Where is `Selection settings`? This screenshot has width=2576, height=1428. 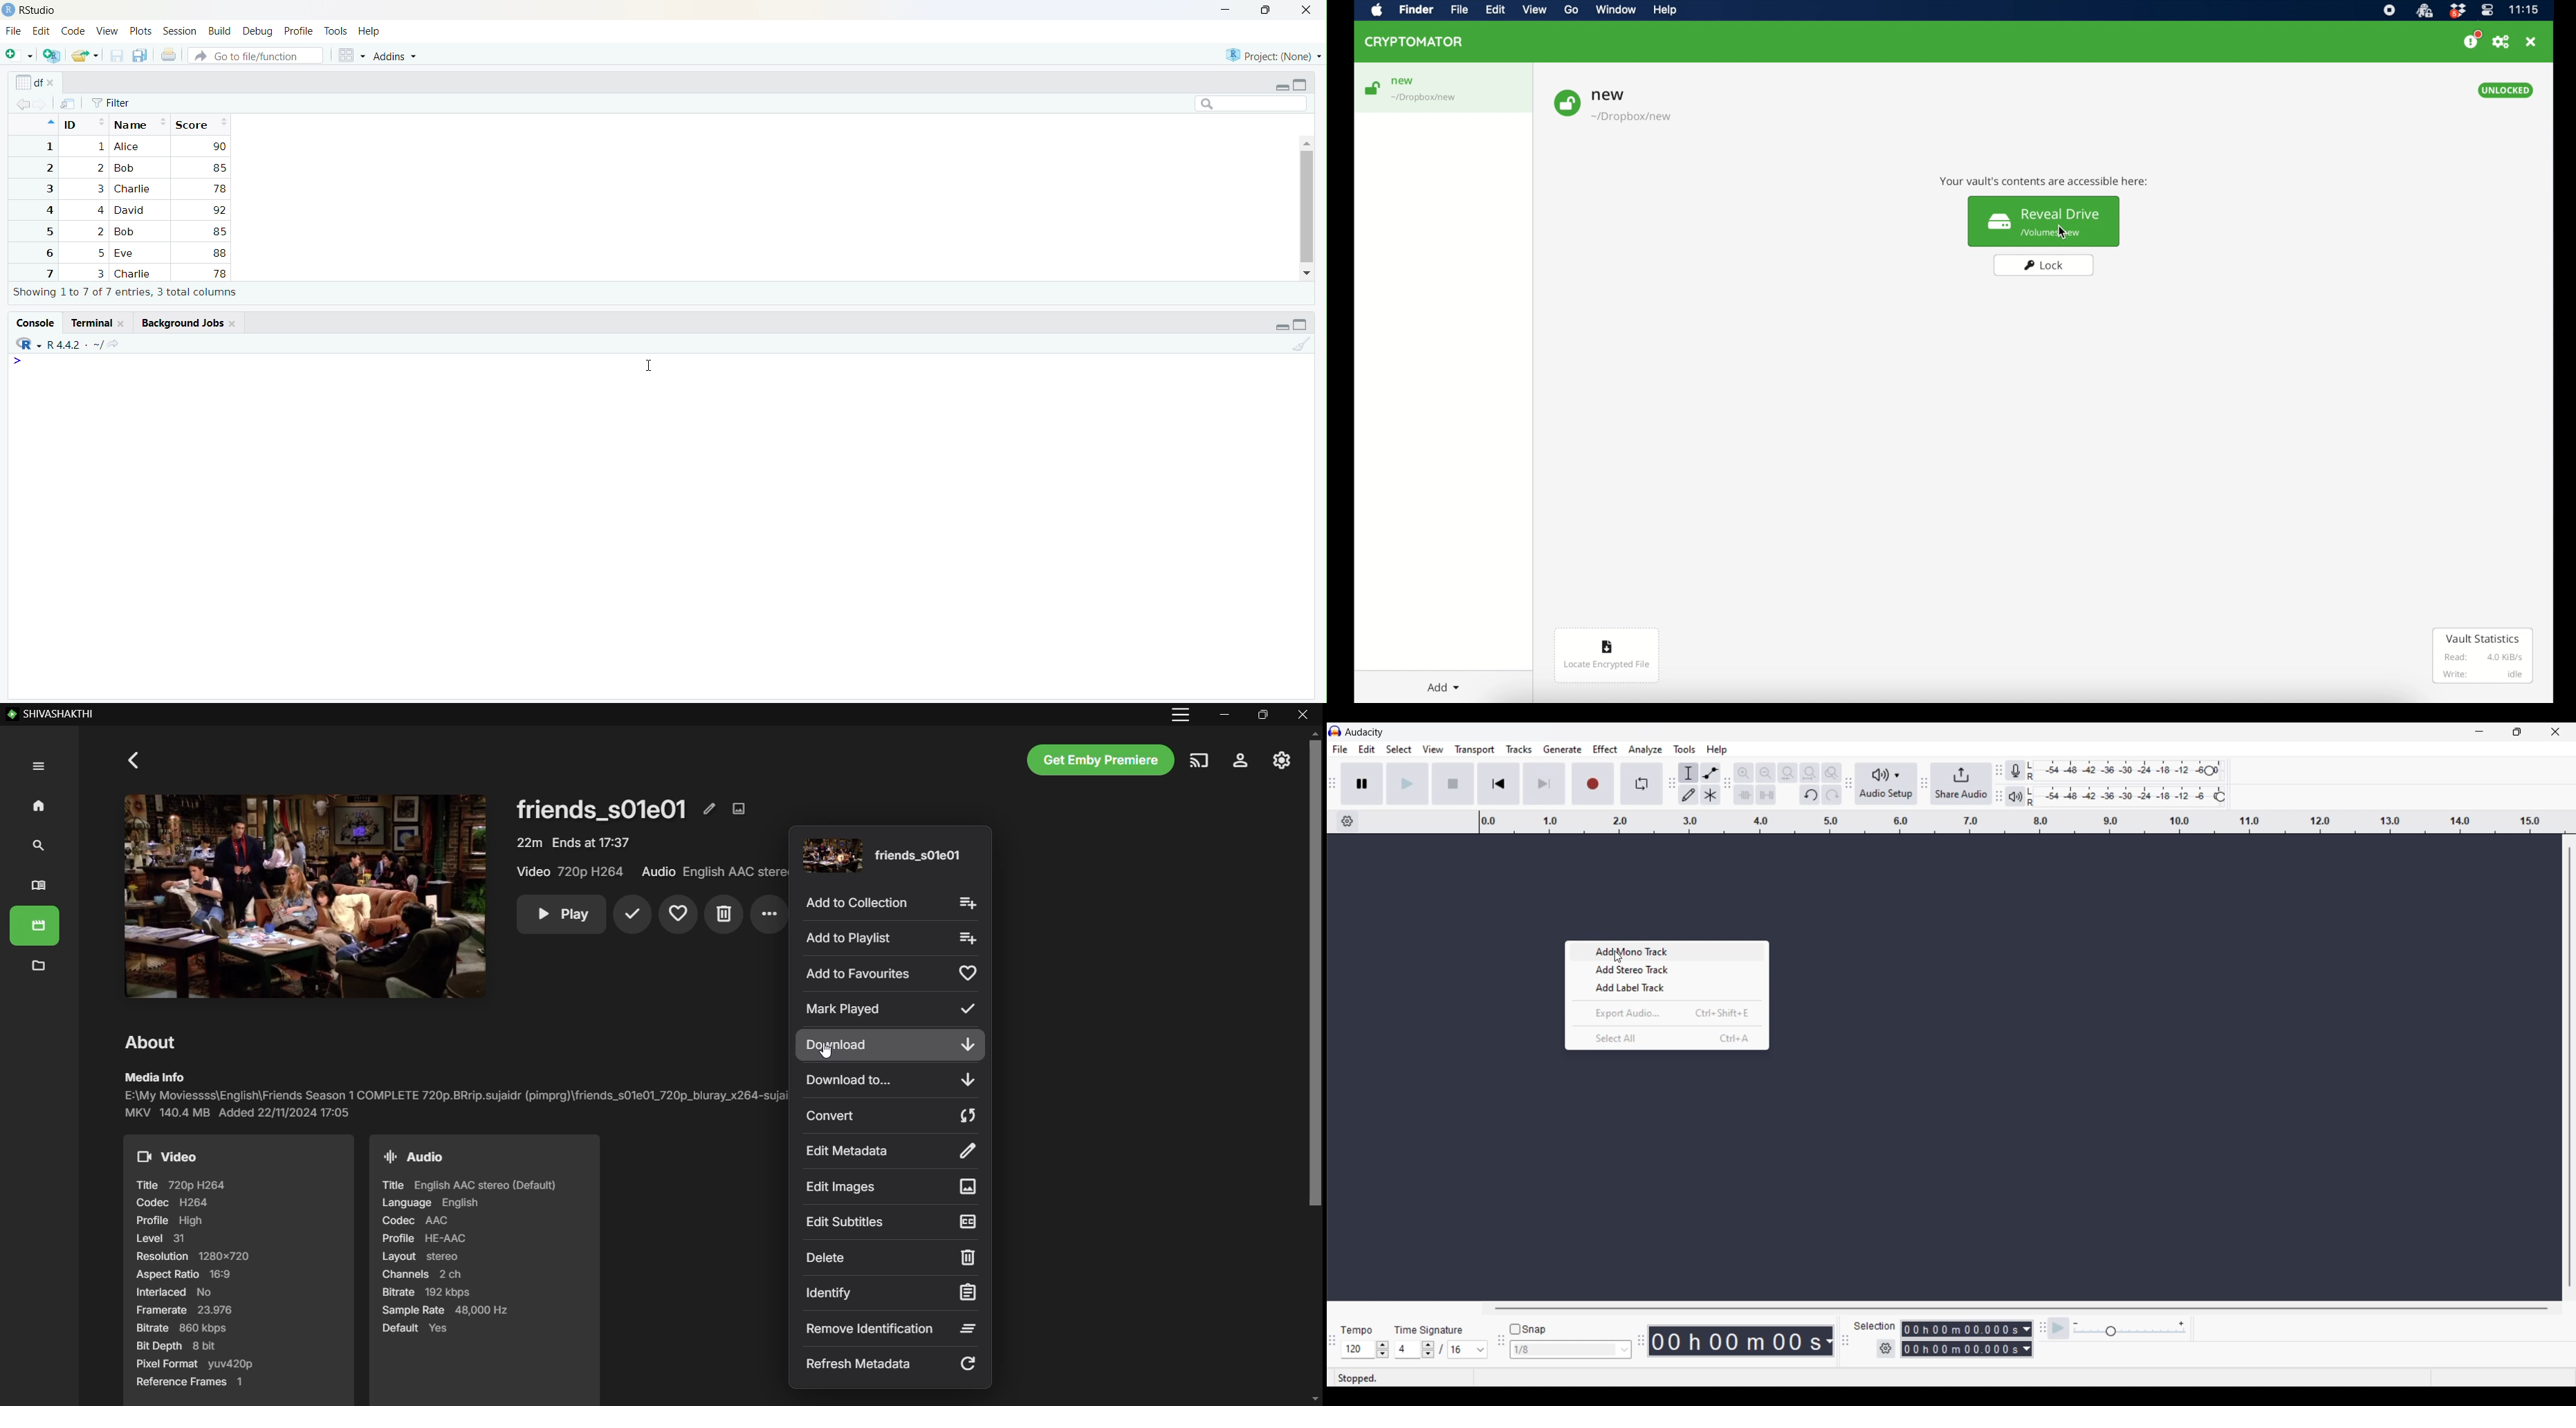 Selection settings is located at coordinates (1886, 1349).